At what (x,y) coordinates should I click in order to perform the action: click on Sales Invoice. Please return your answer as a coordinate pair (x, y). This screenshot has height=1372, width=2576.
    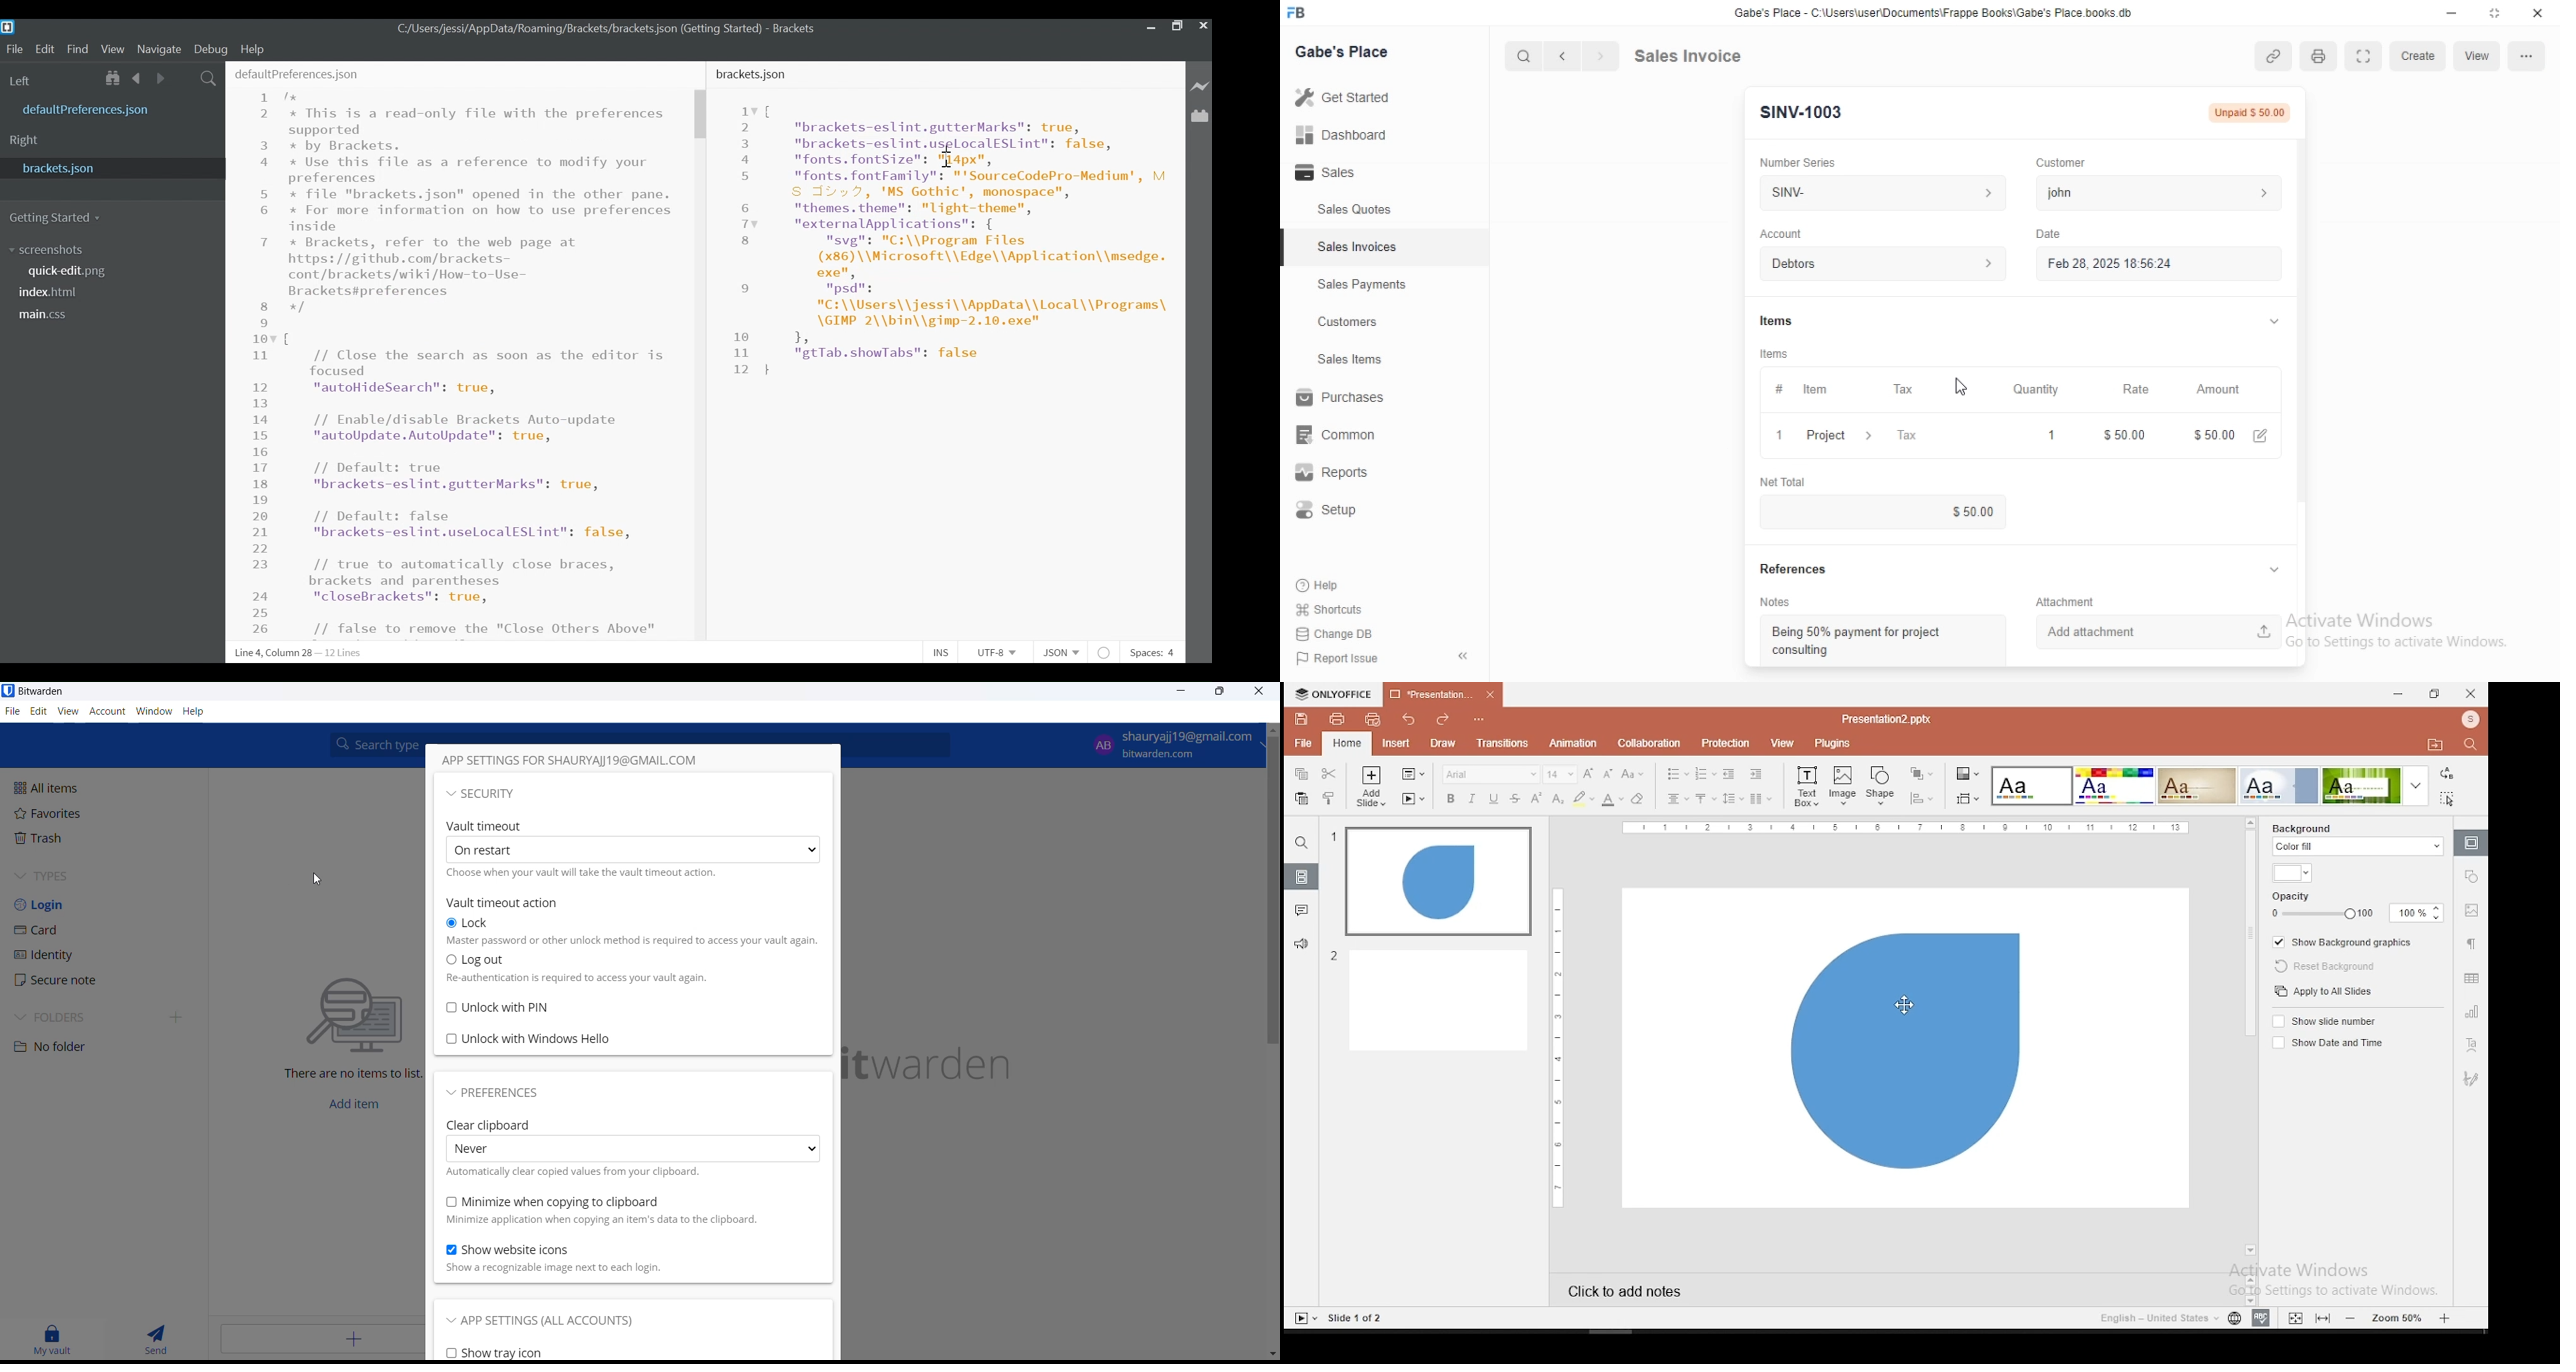
    Looking at the image, I should click on (1699, 55).